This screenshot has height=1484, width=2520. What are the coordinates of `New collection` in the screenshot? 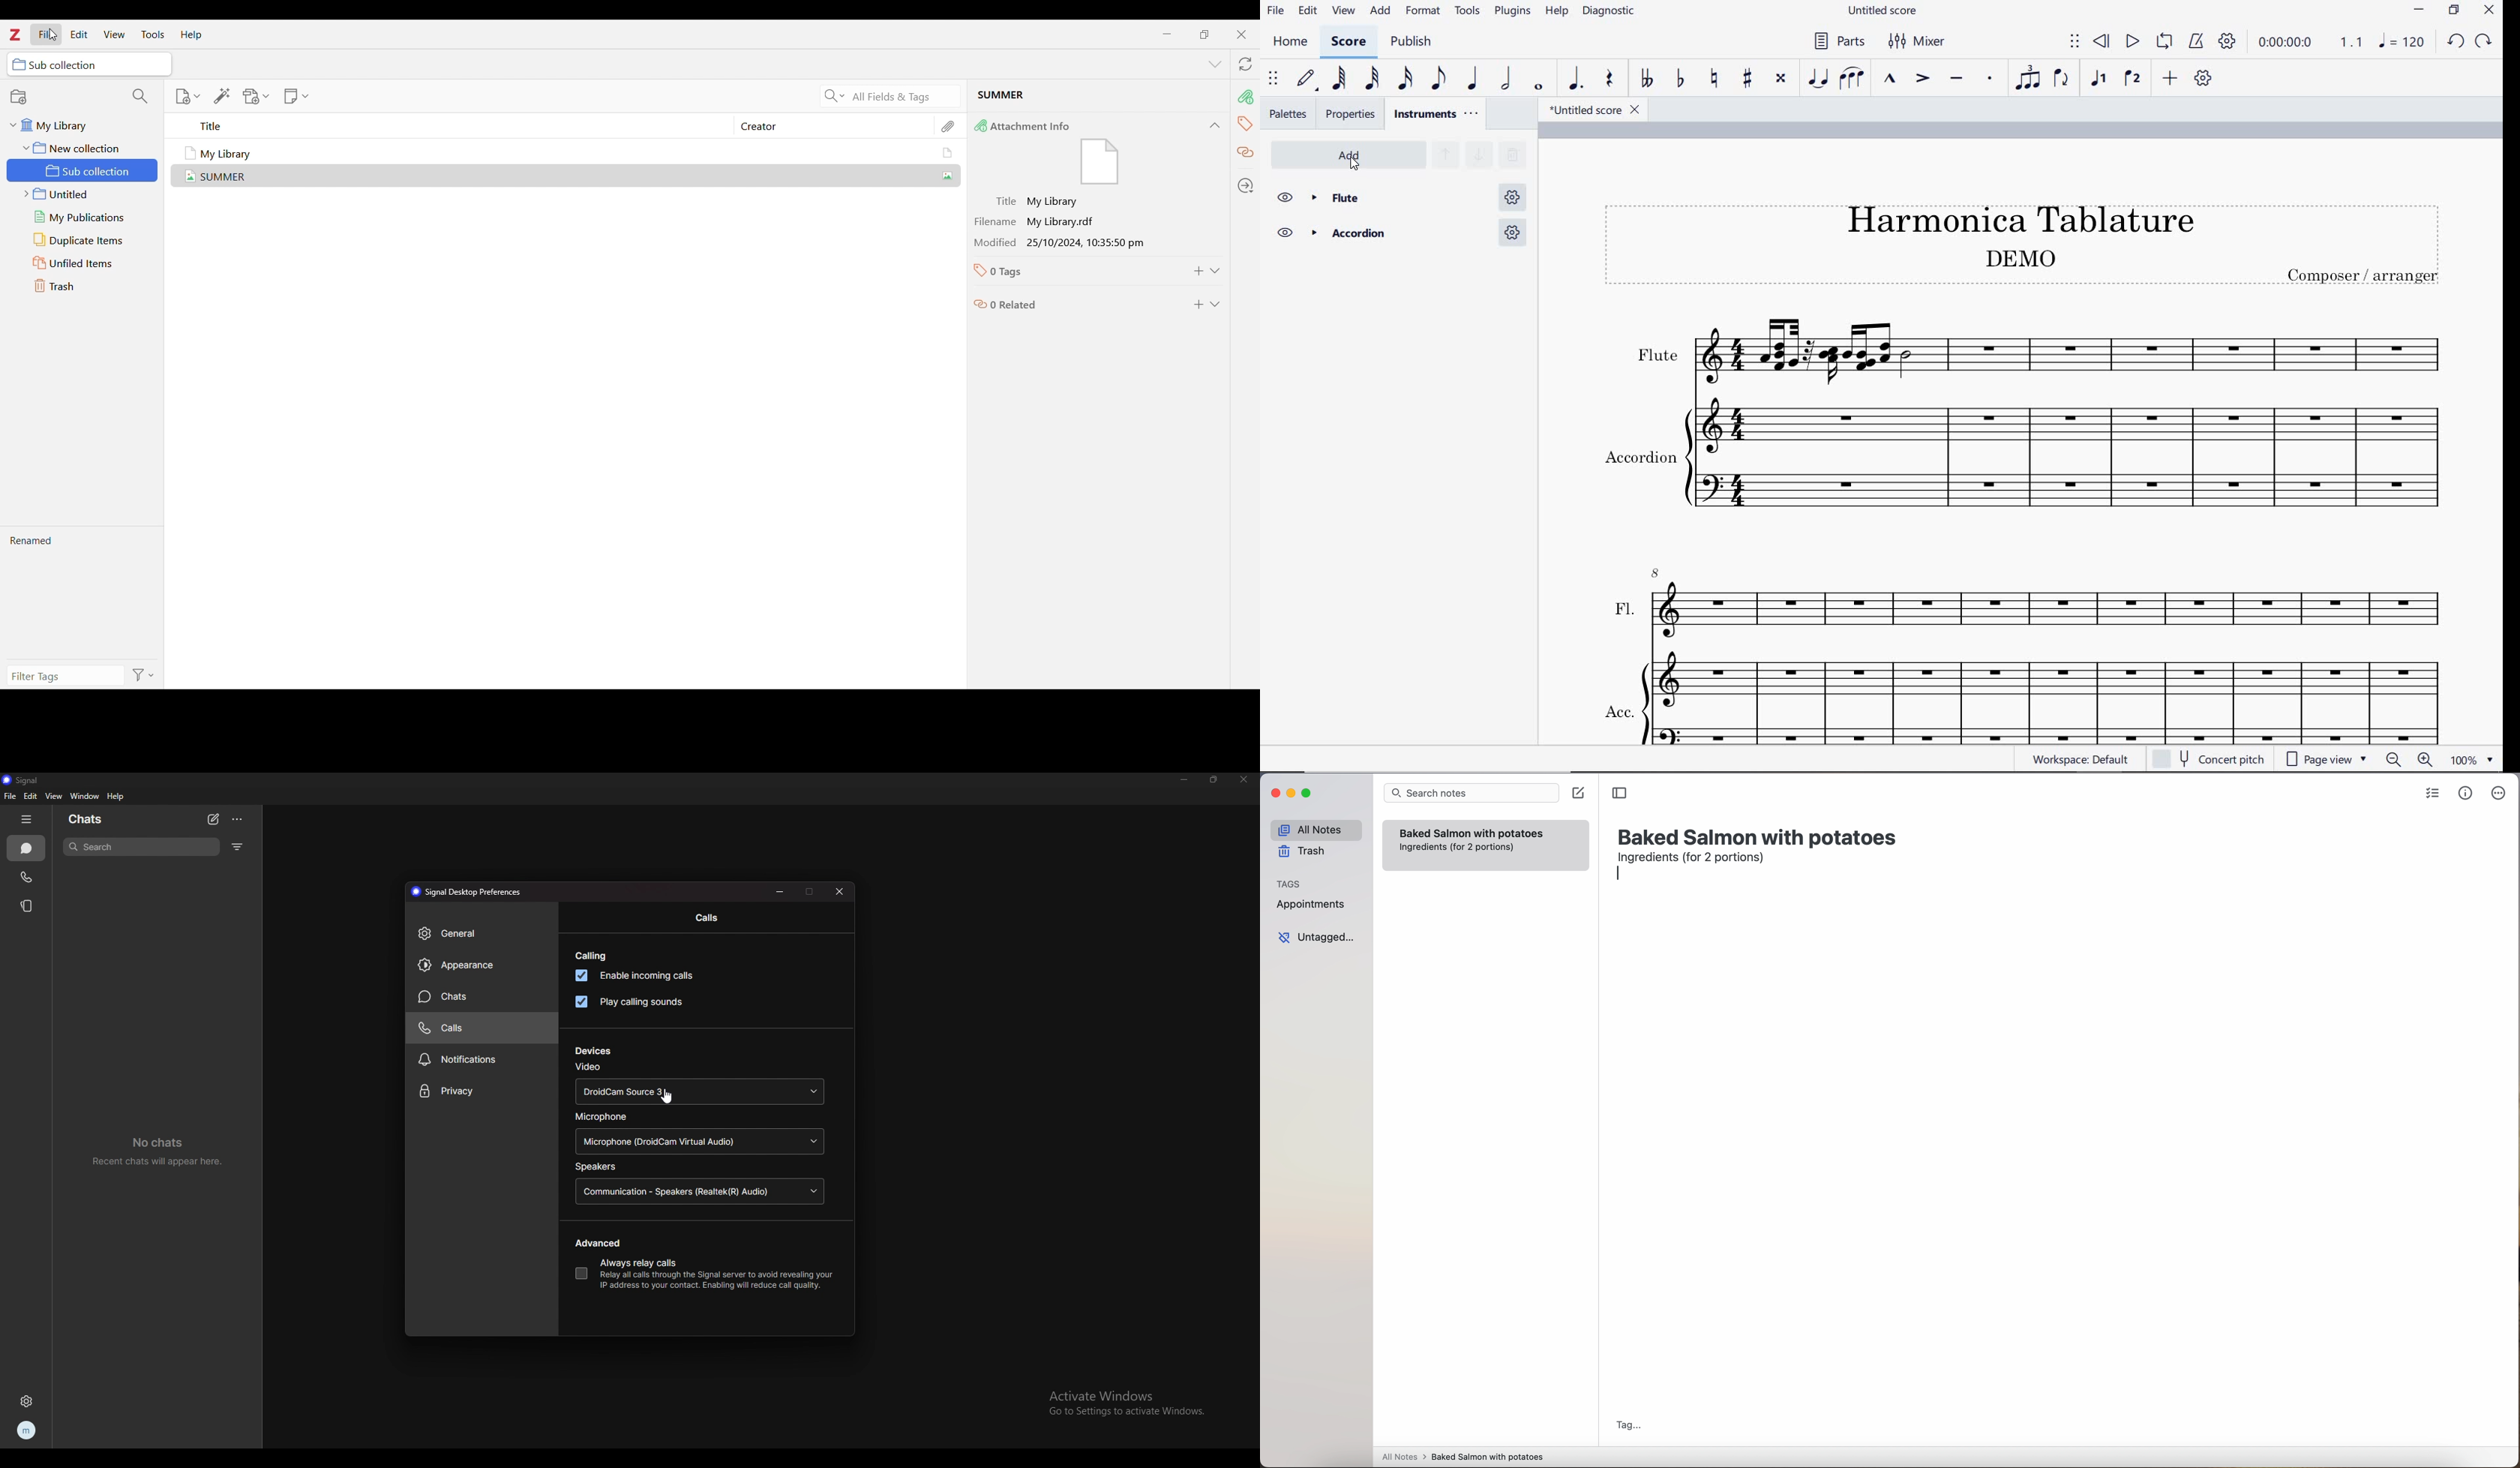 It's located at (64, 96).